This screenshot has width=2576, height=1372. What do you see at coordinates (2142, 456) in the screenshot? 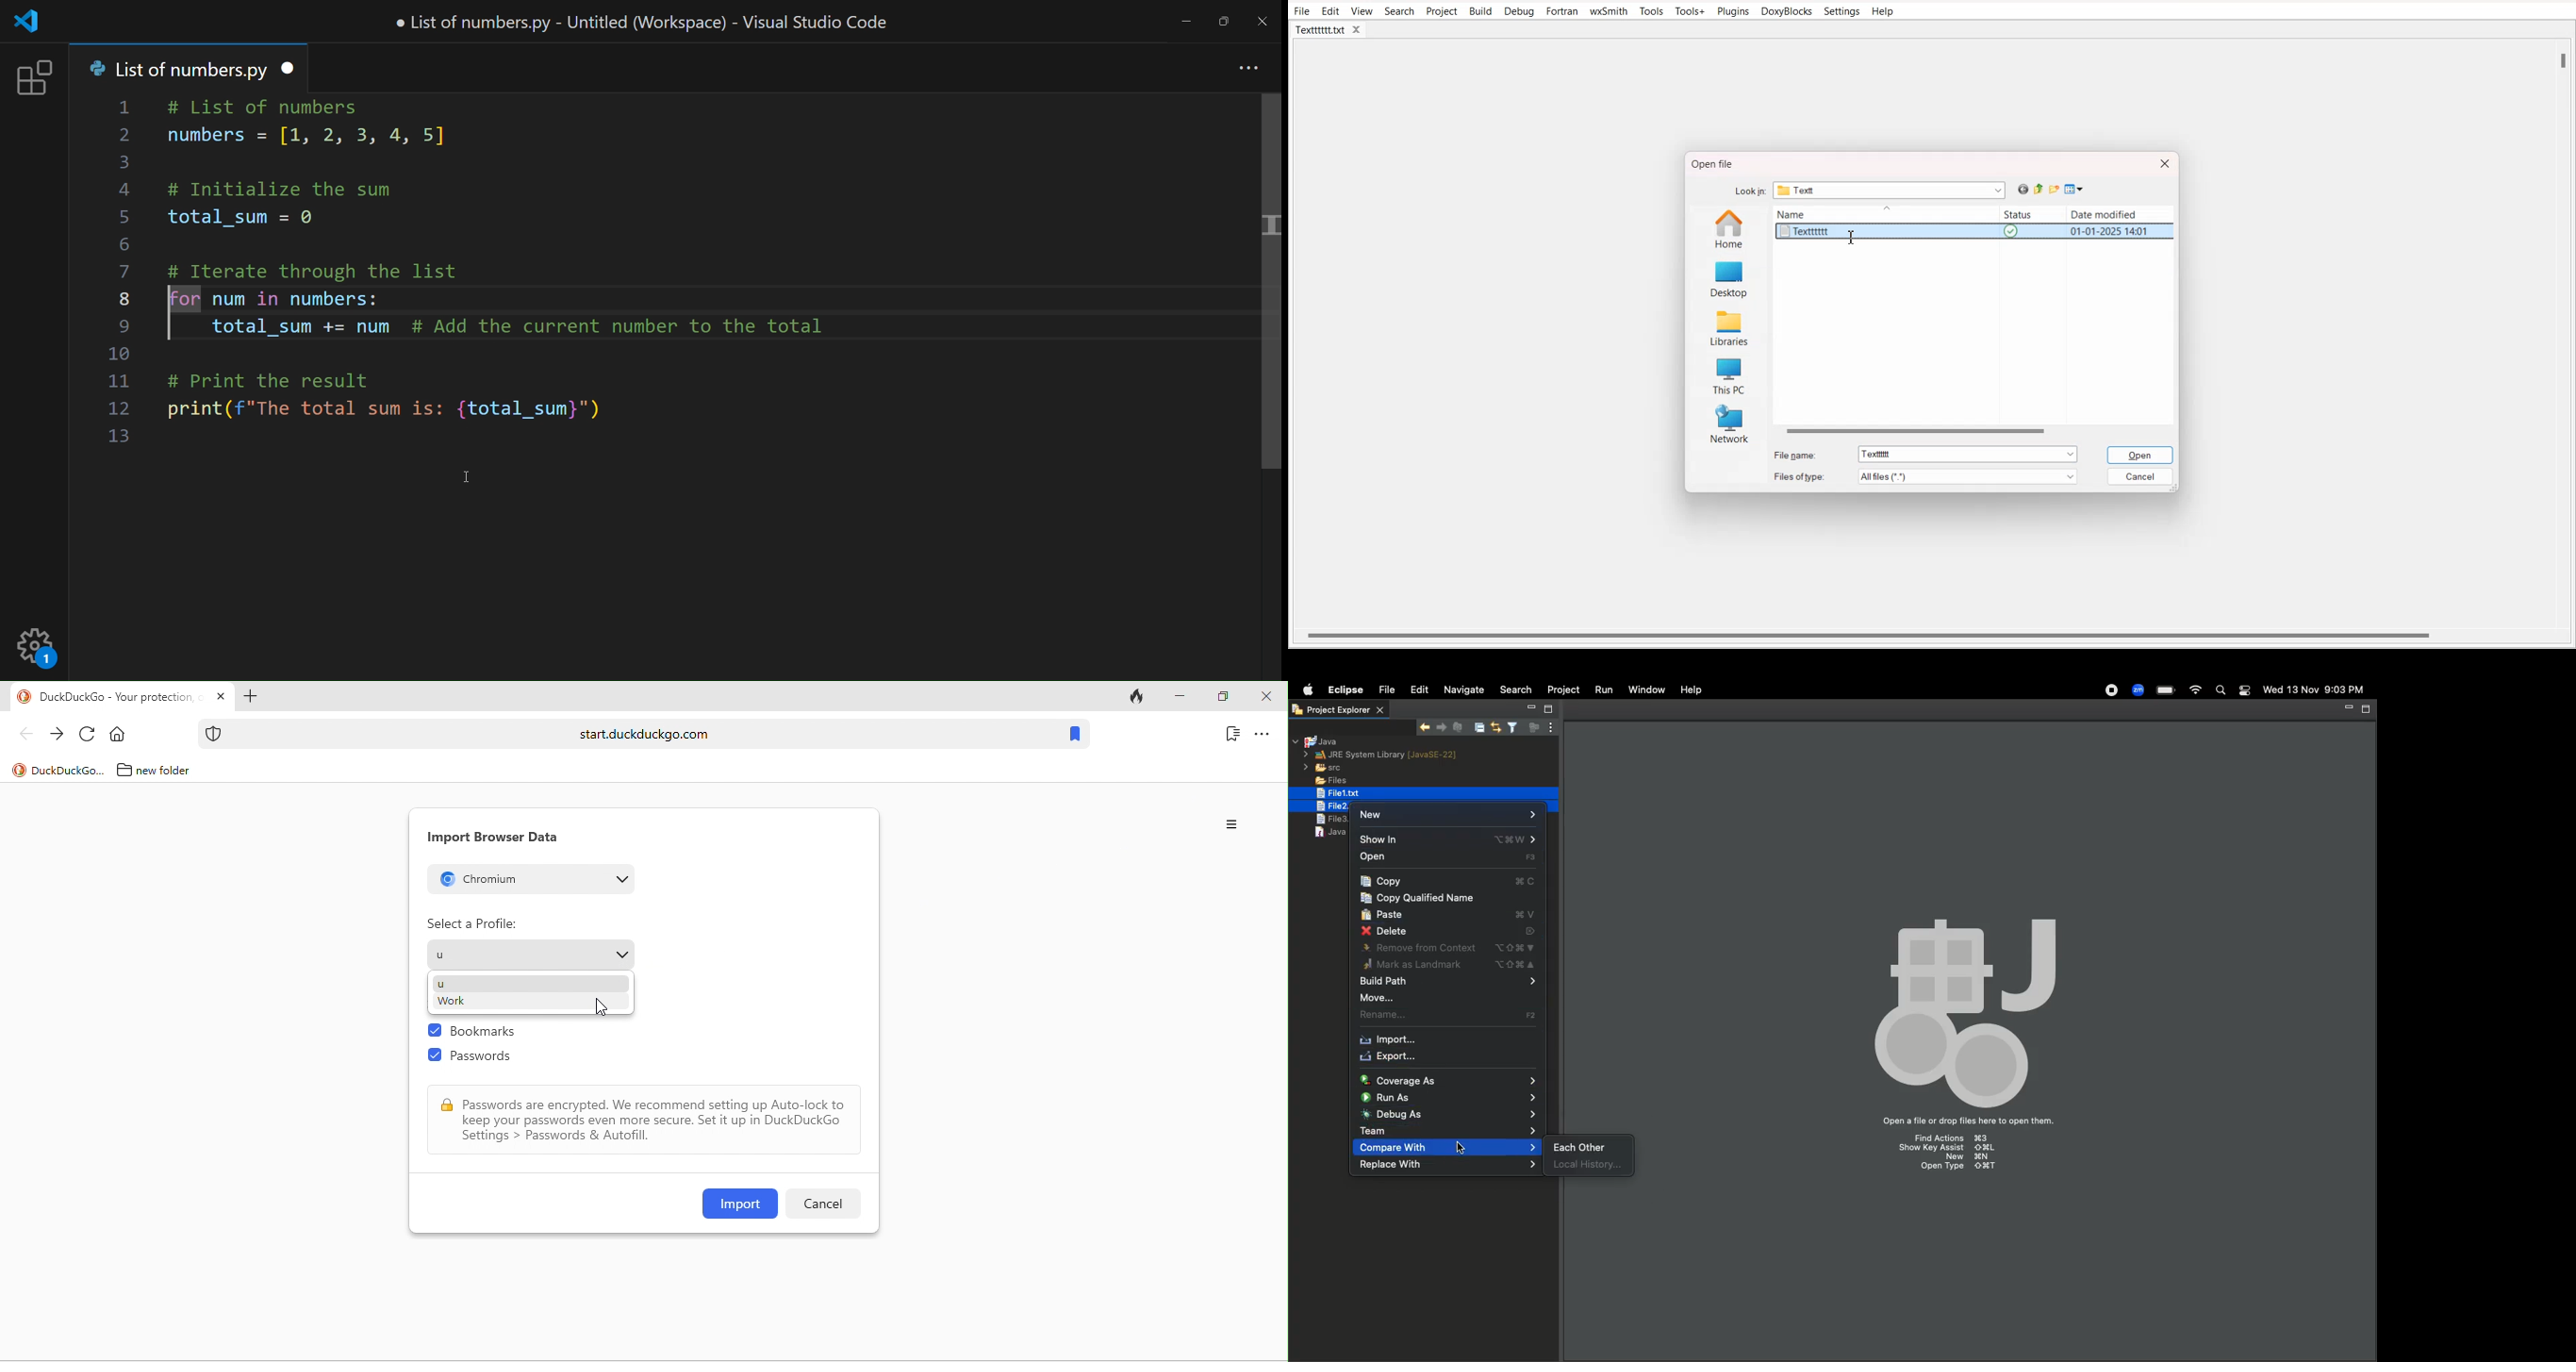
I see `Open` at bounding box center [2142, 456].